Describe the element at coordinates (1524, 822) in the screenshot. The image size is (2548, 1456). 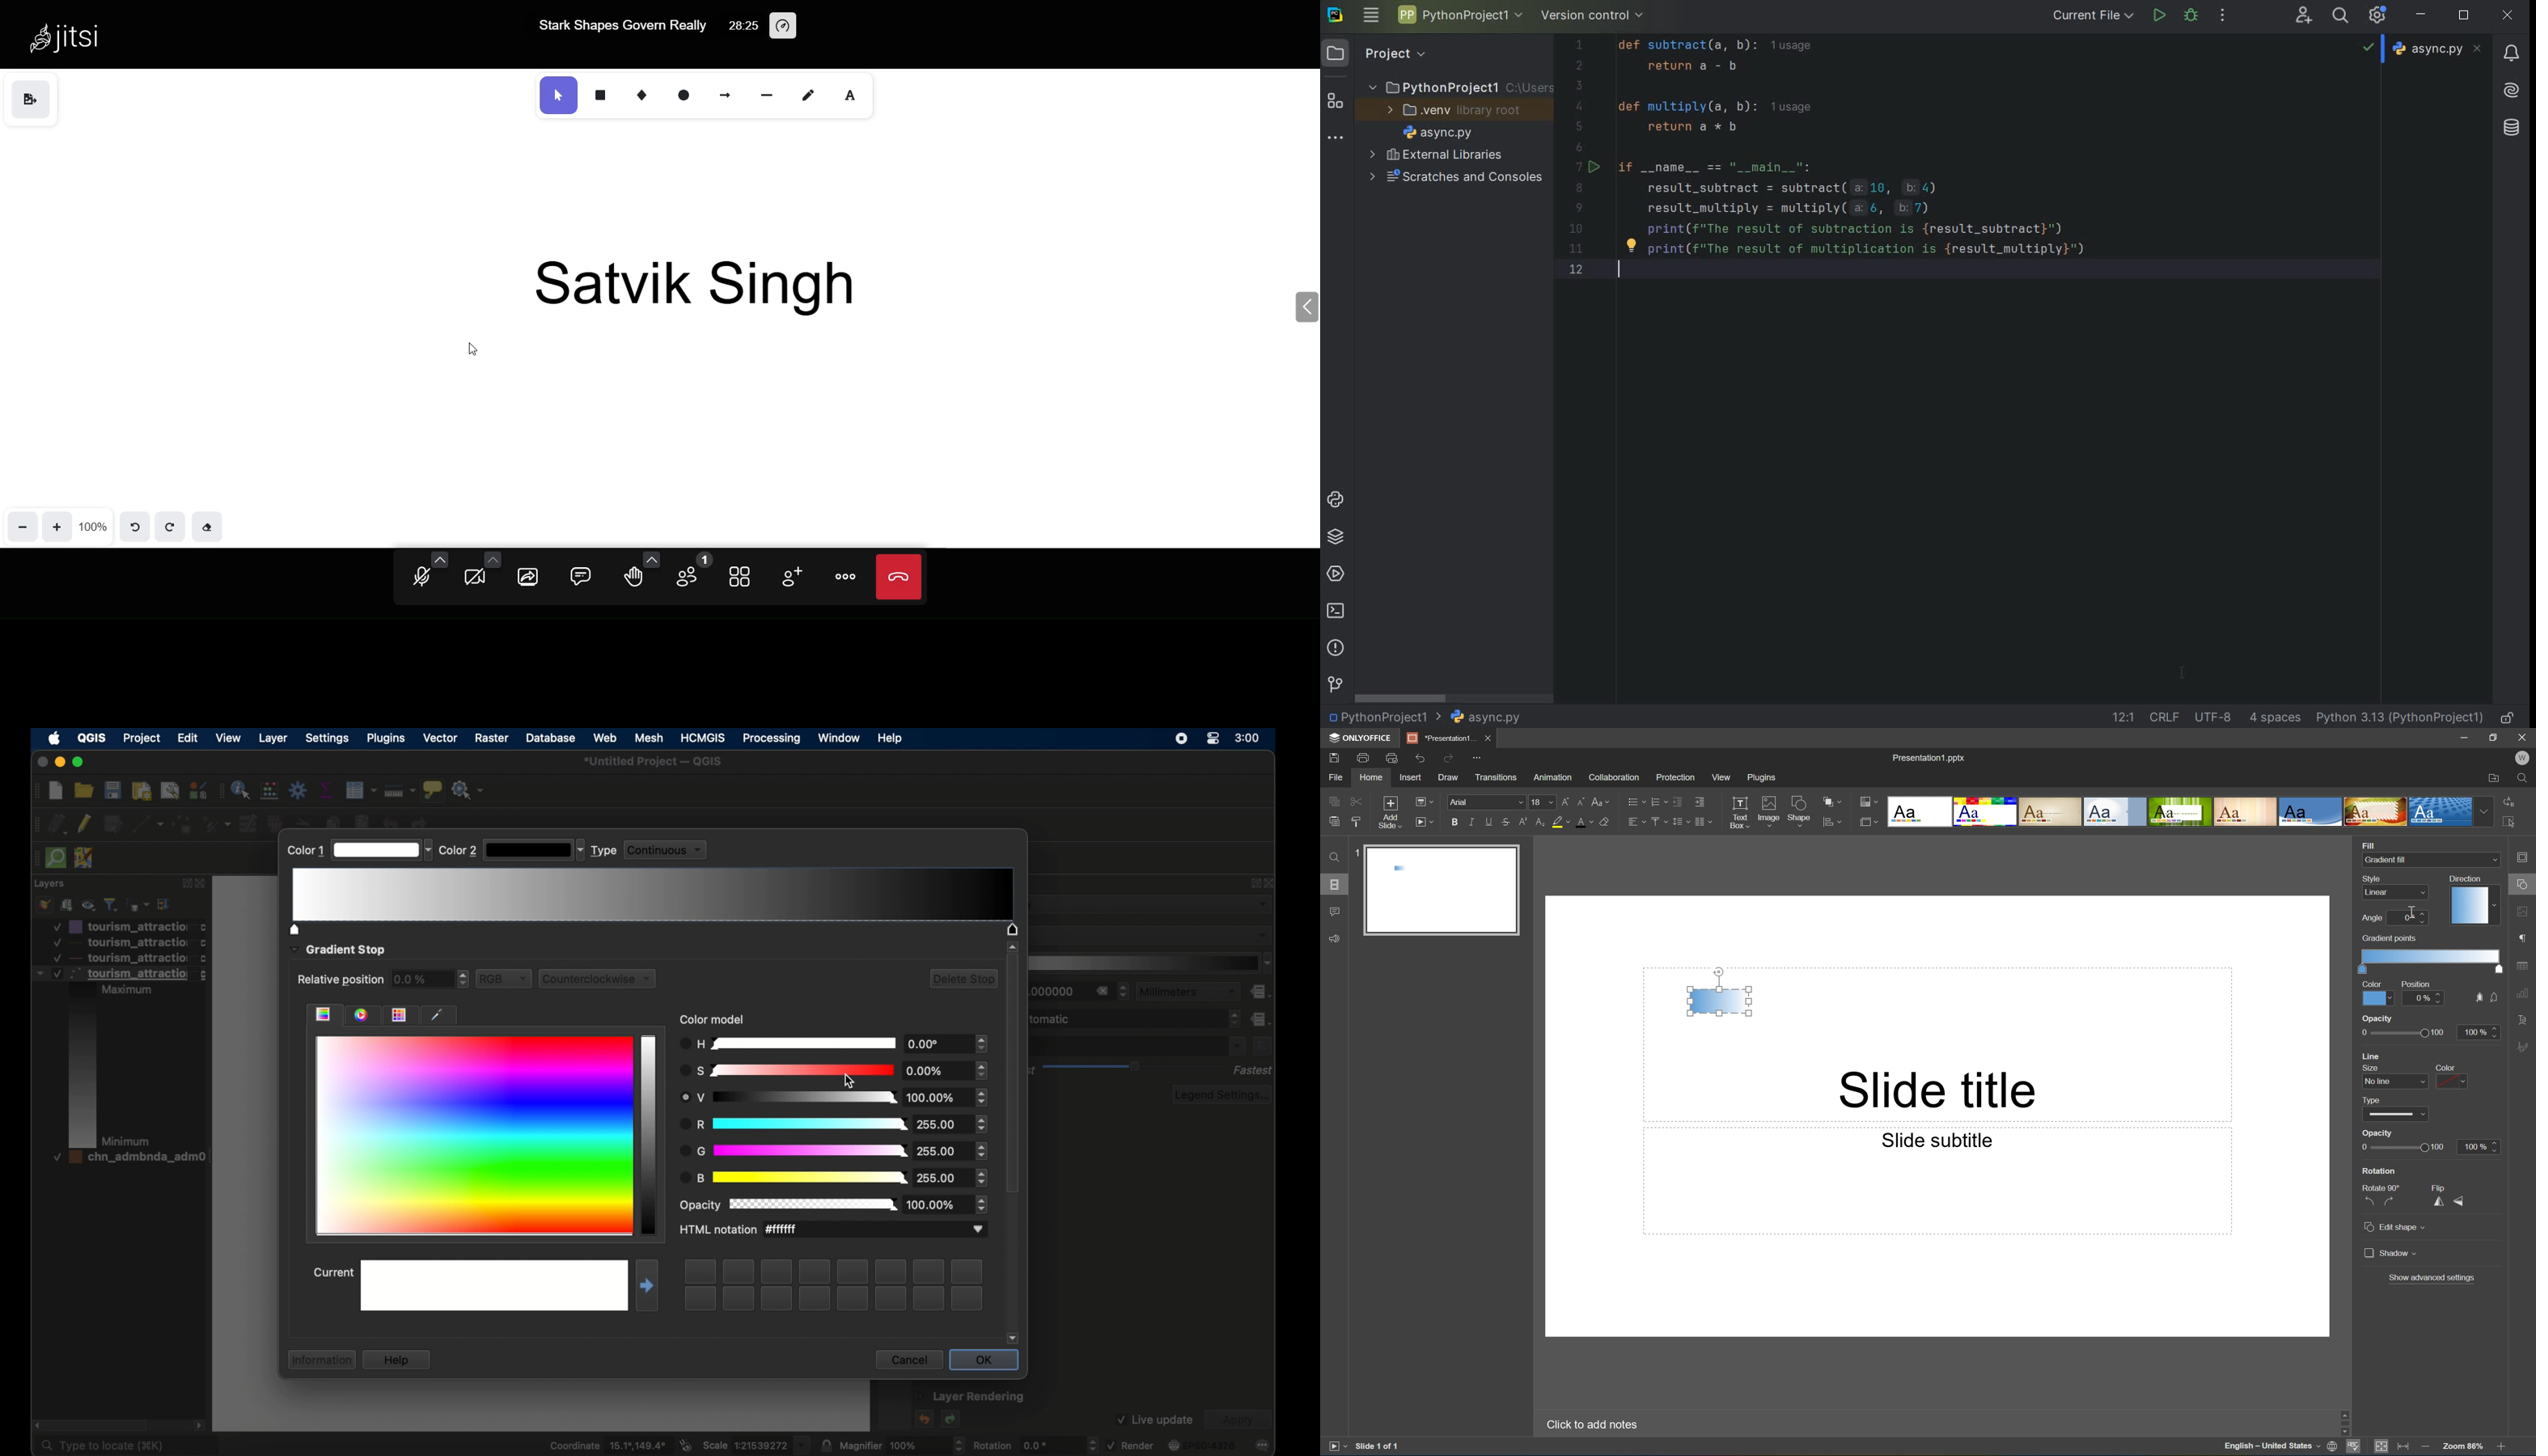
I see `Superscript` at that location.